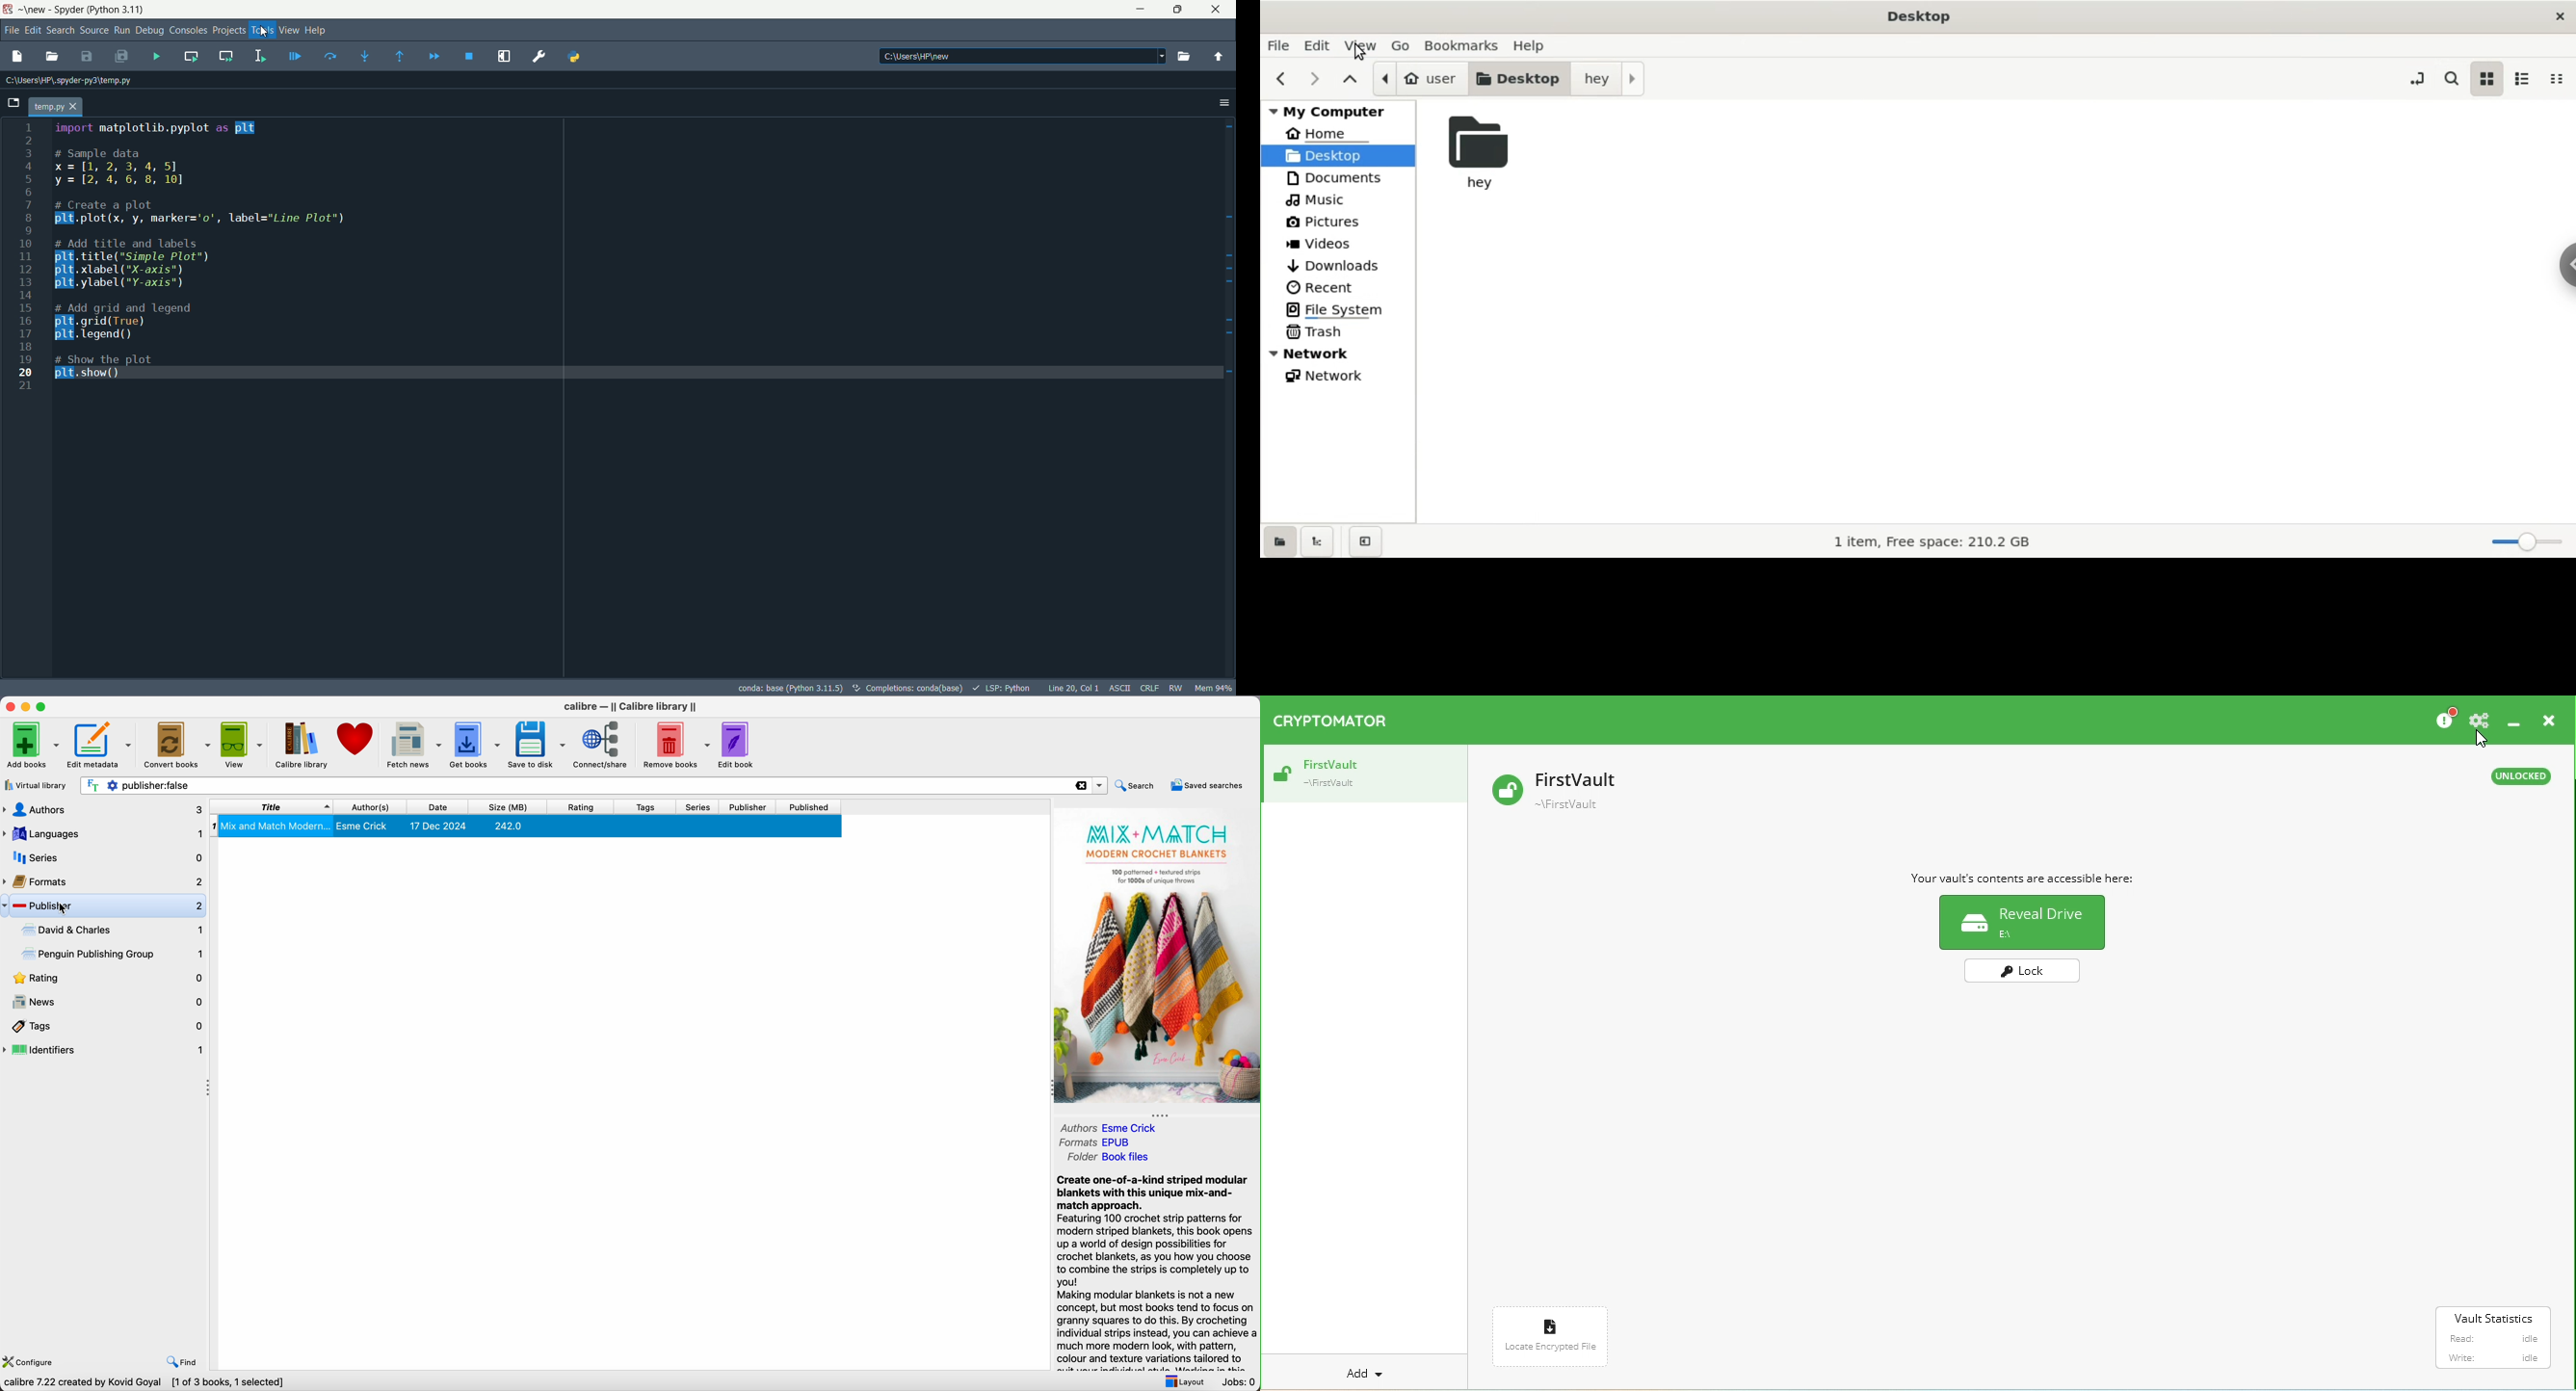  I want to click on parent directory, so click(1218, 59).